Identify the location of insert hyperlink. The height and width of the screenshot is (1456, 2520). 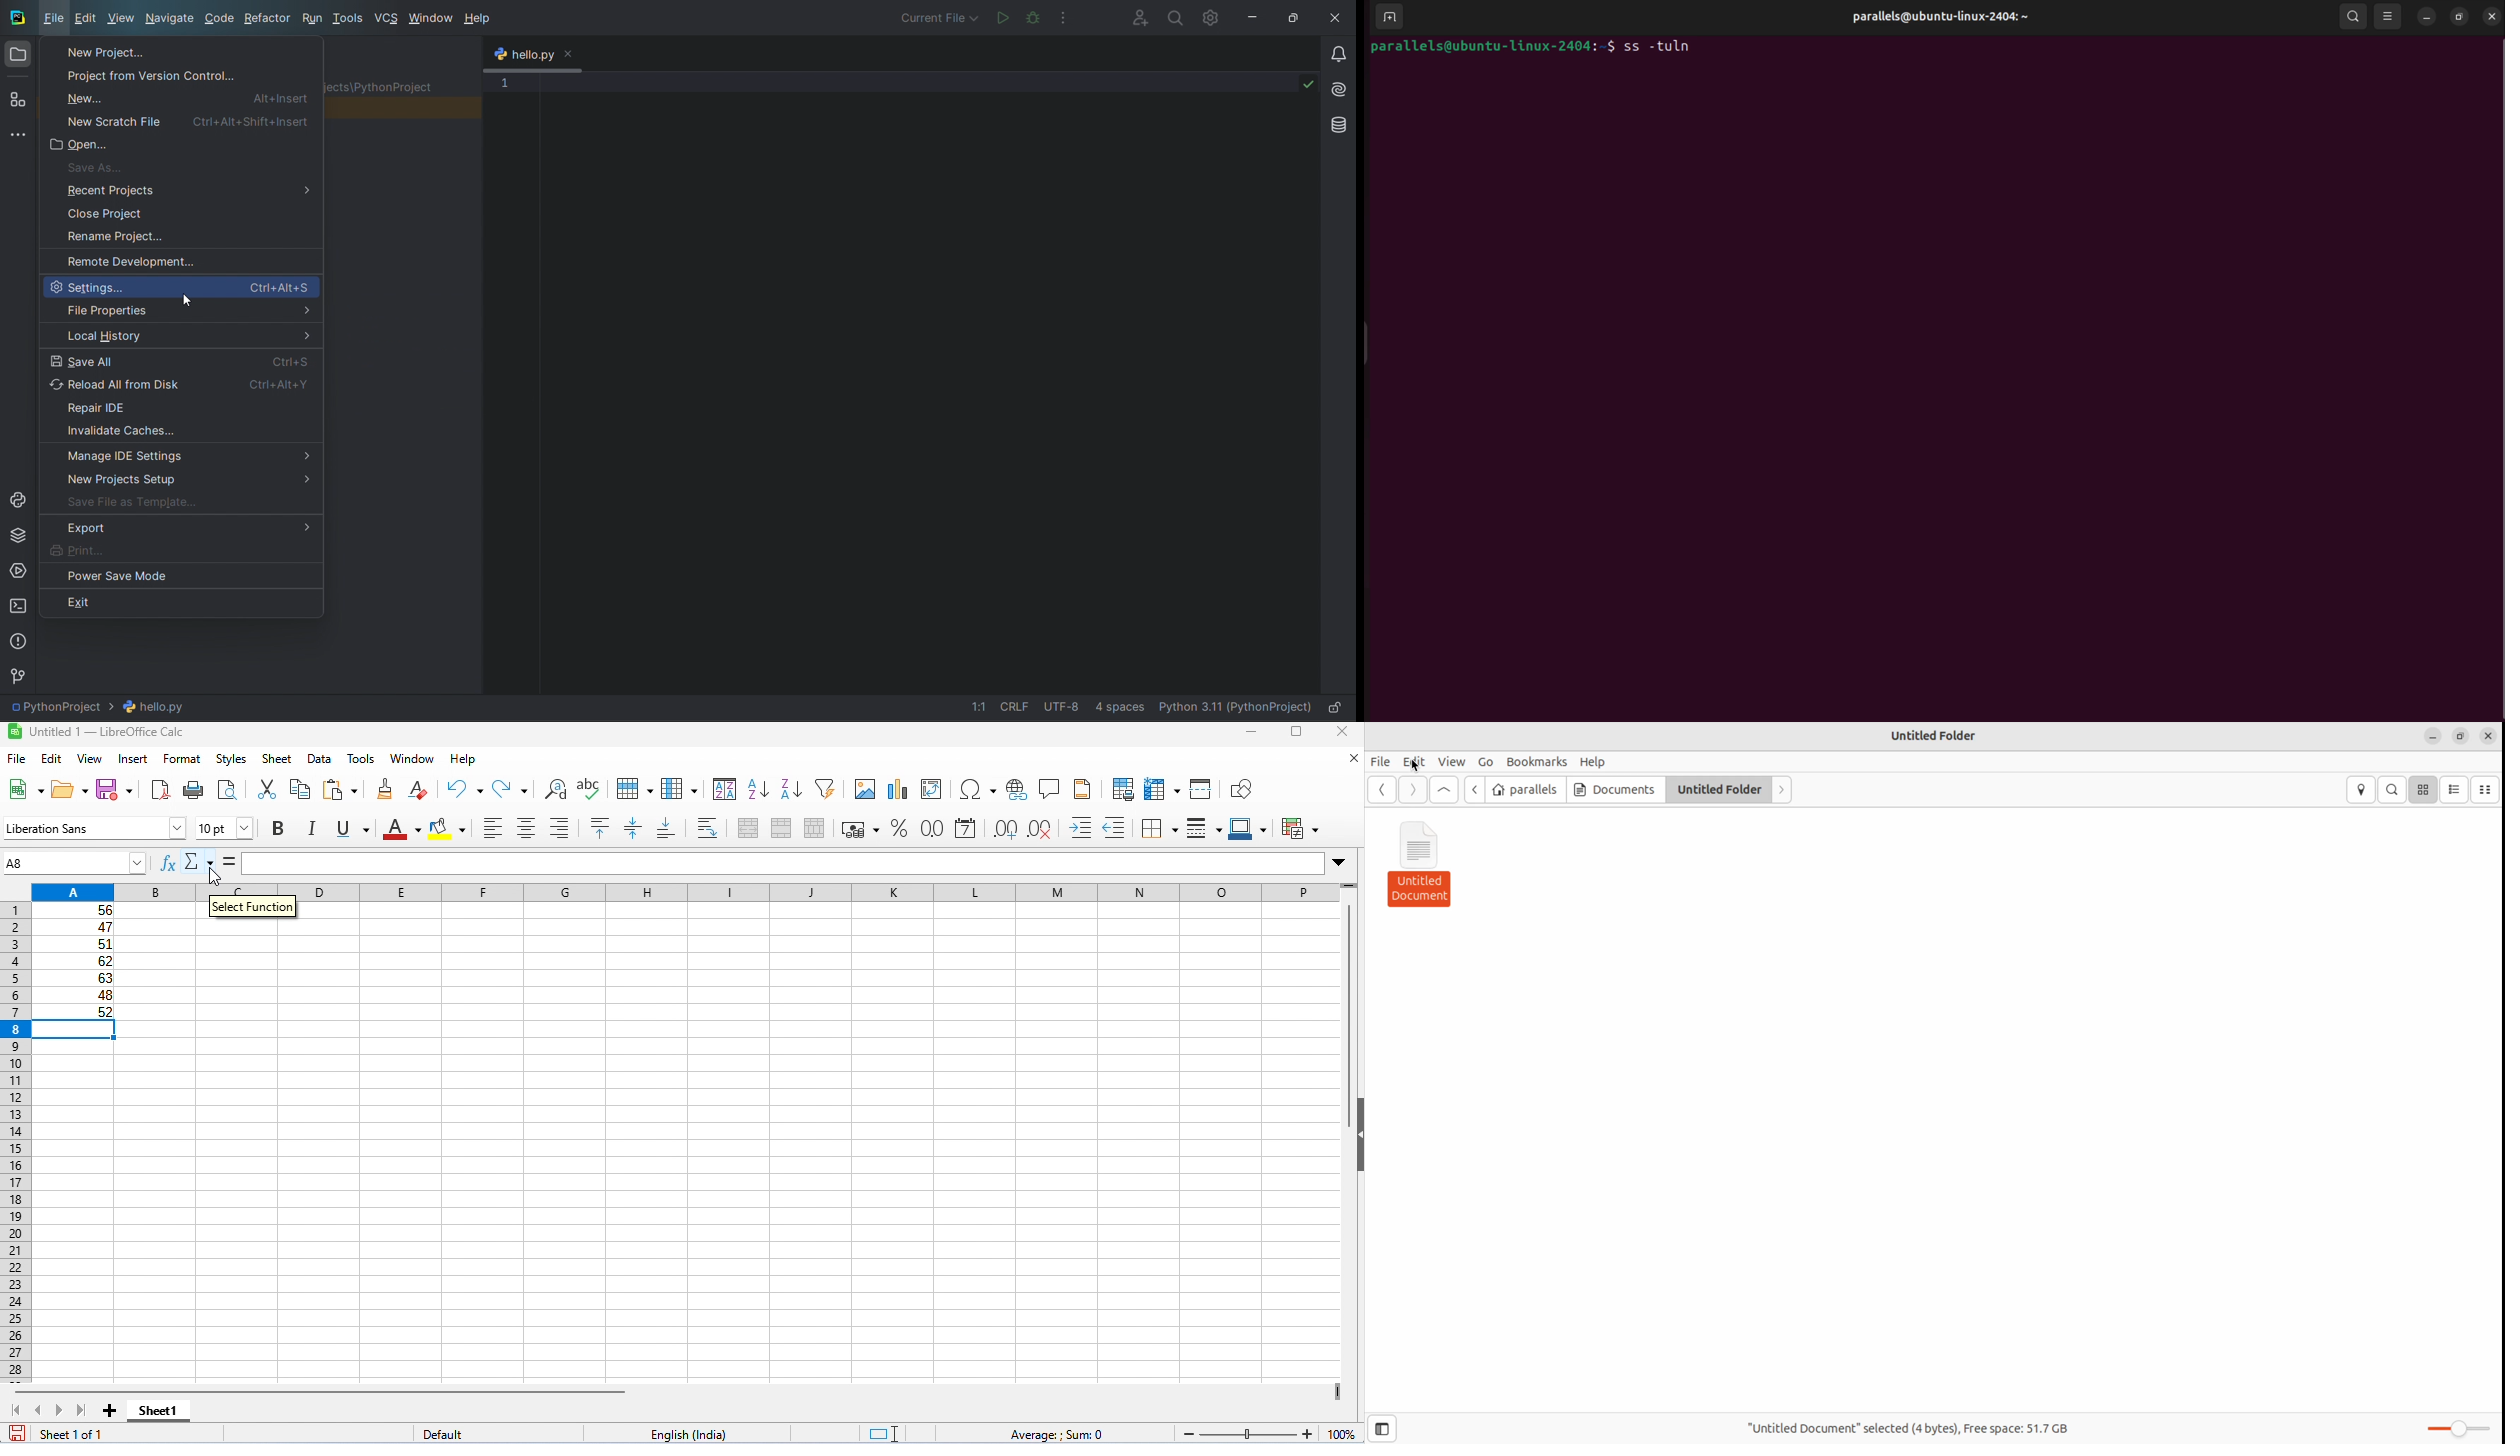
(1018, 790).